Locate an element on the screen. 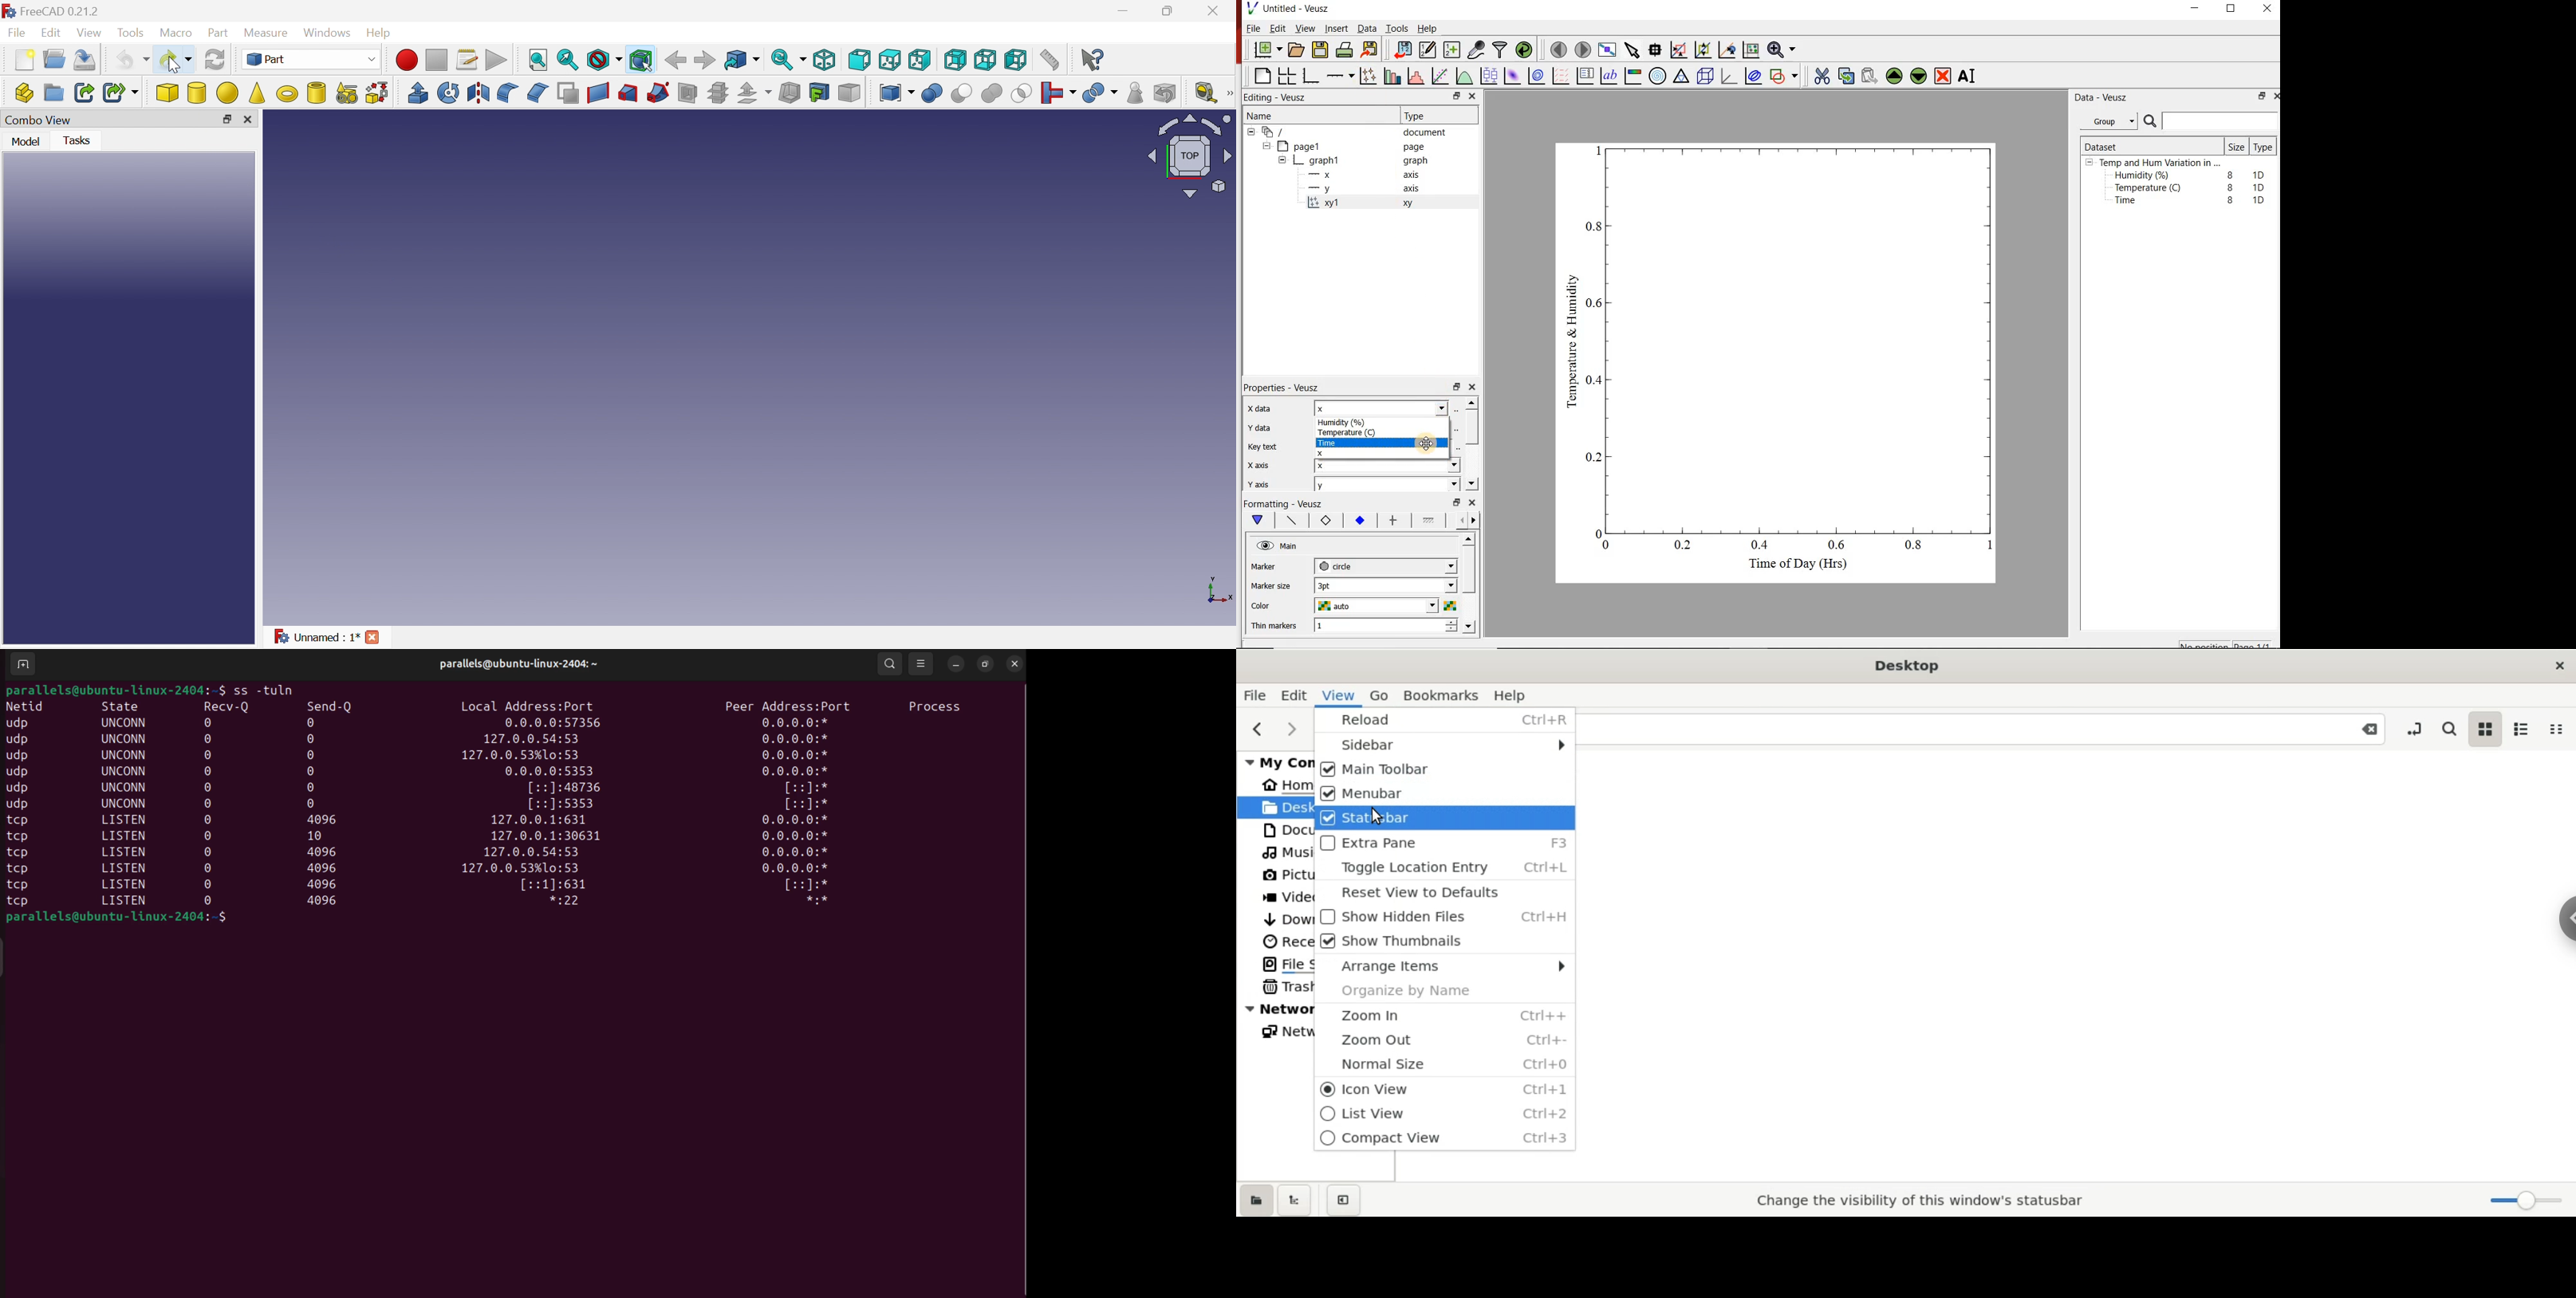  arrange graphs in a grid is located at coordinates (1288, 74).